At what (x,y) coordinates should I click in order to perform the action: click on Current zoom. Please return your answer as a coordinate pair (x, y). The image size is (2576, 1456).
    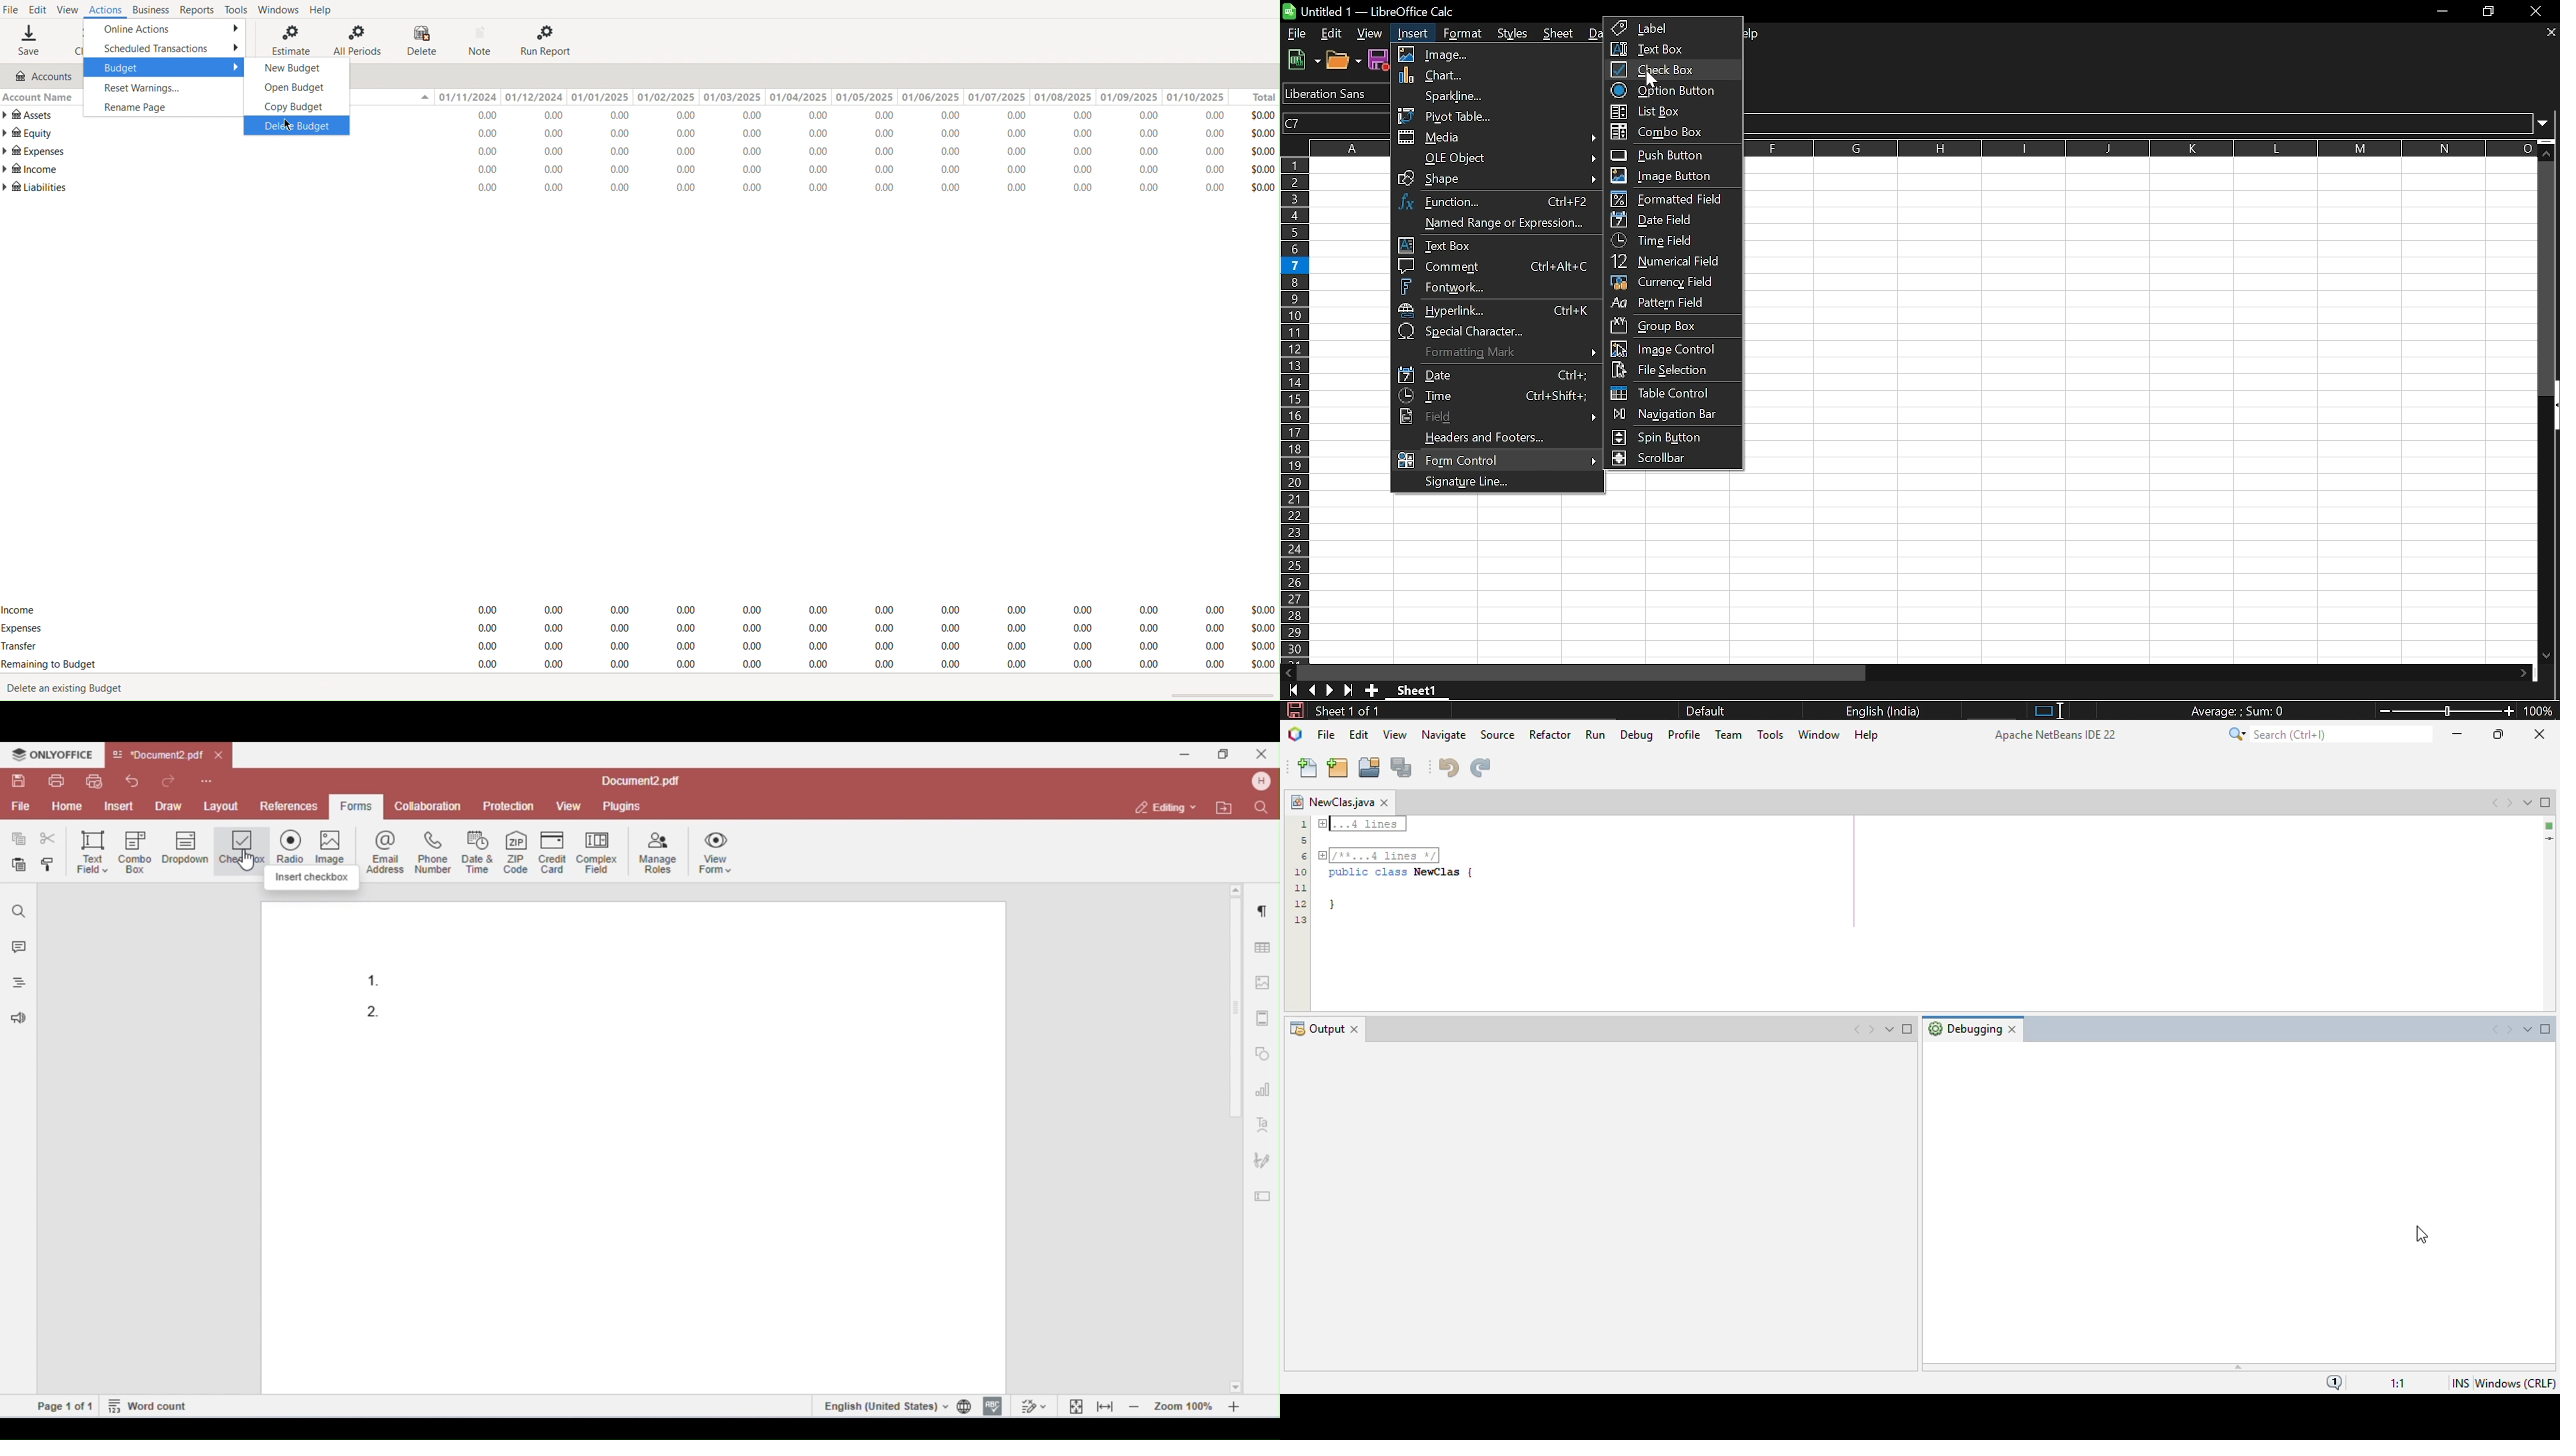
    Looking at the image, I should click on (2542, 711).